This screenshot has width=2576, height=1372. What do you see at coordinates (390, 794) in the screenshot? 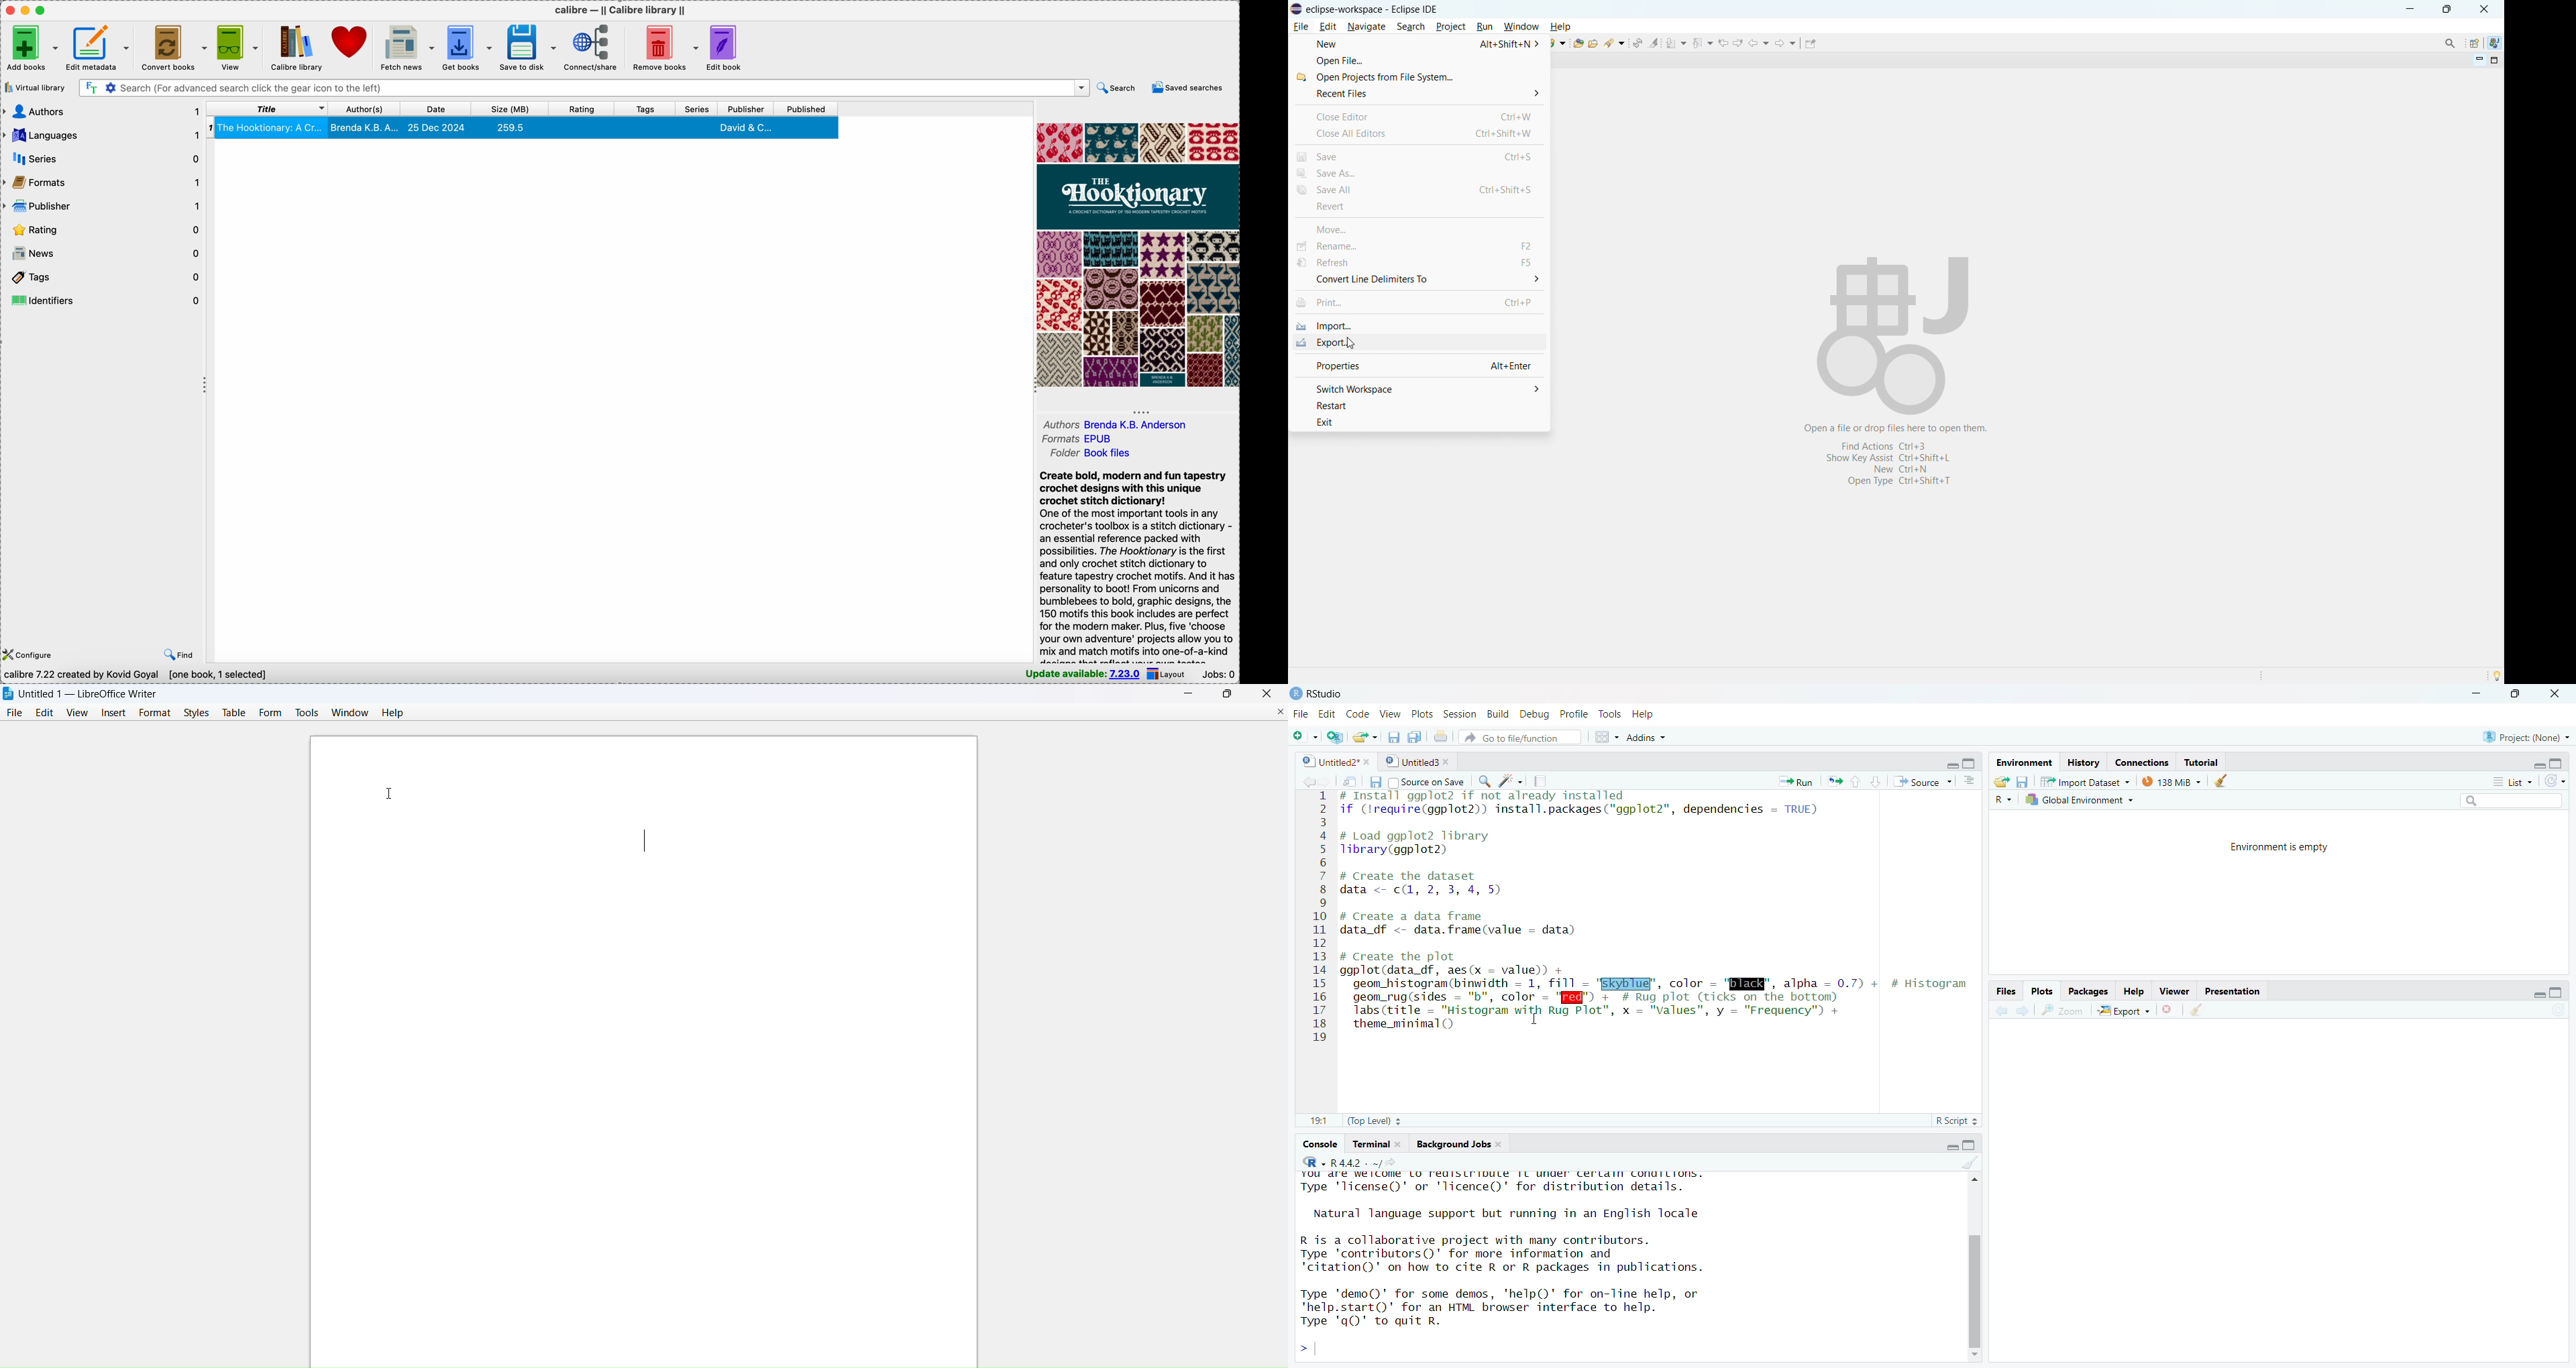
I see `cursor` at bounding box center [390, 794].